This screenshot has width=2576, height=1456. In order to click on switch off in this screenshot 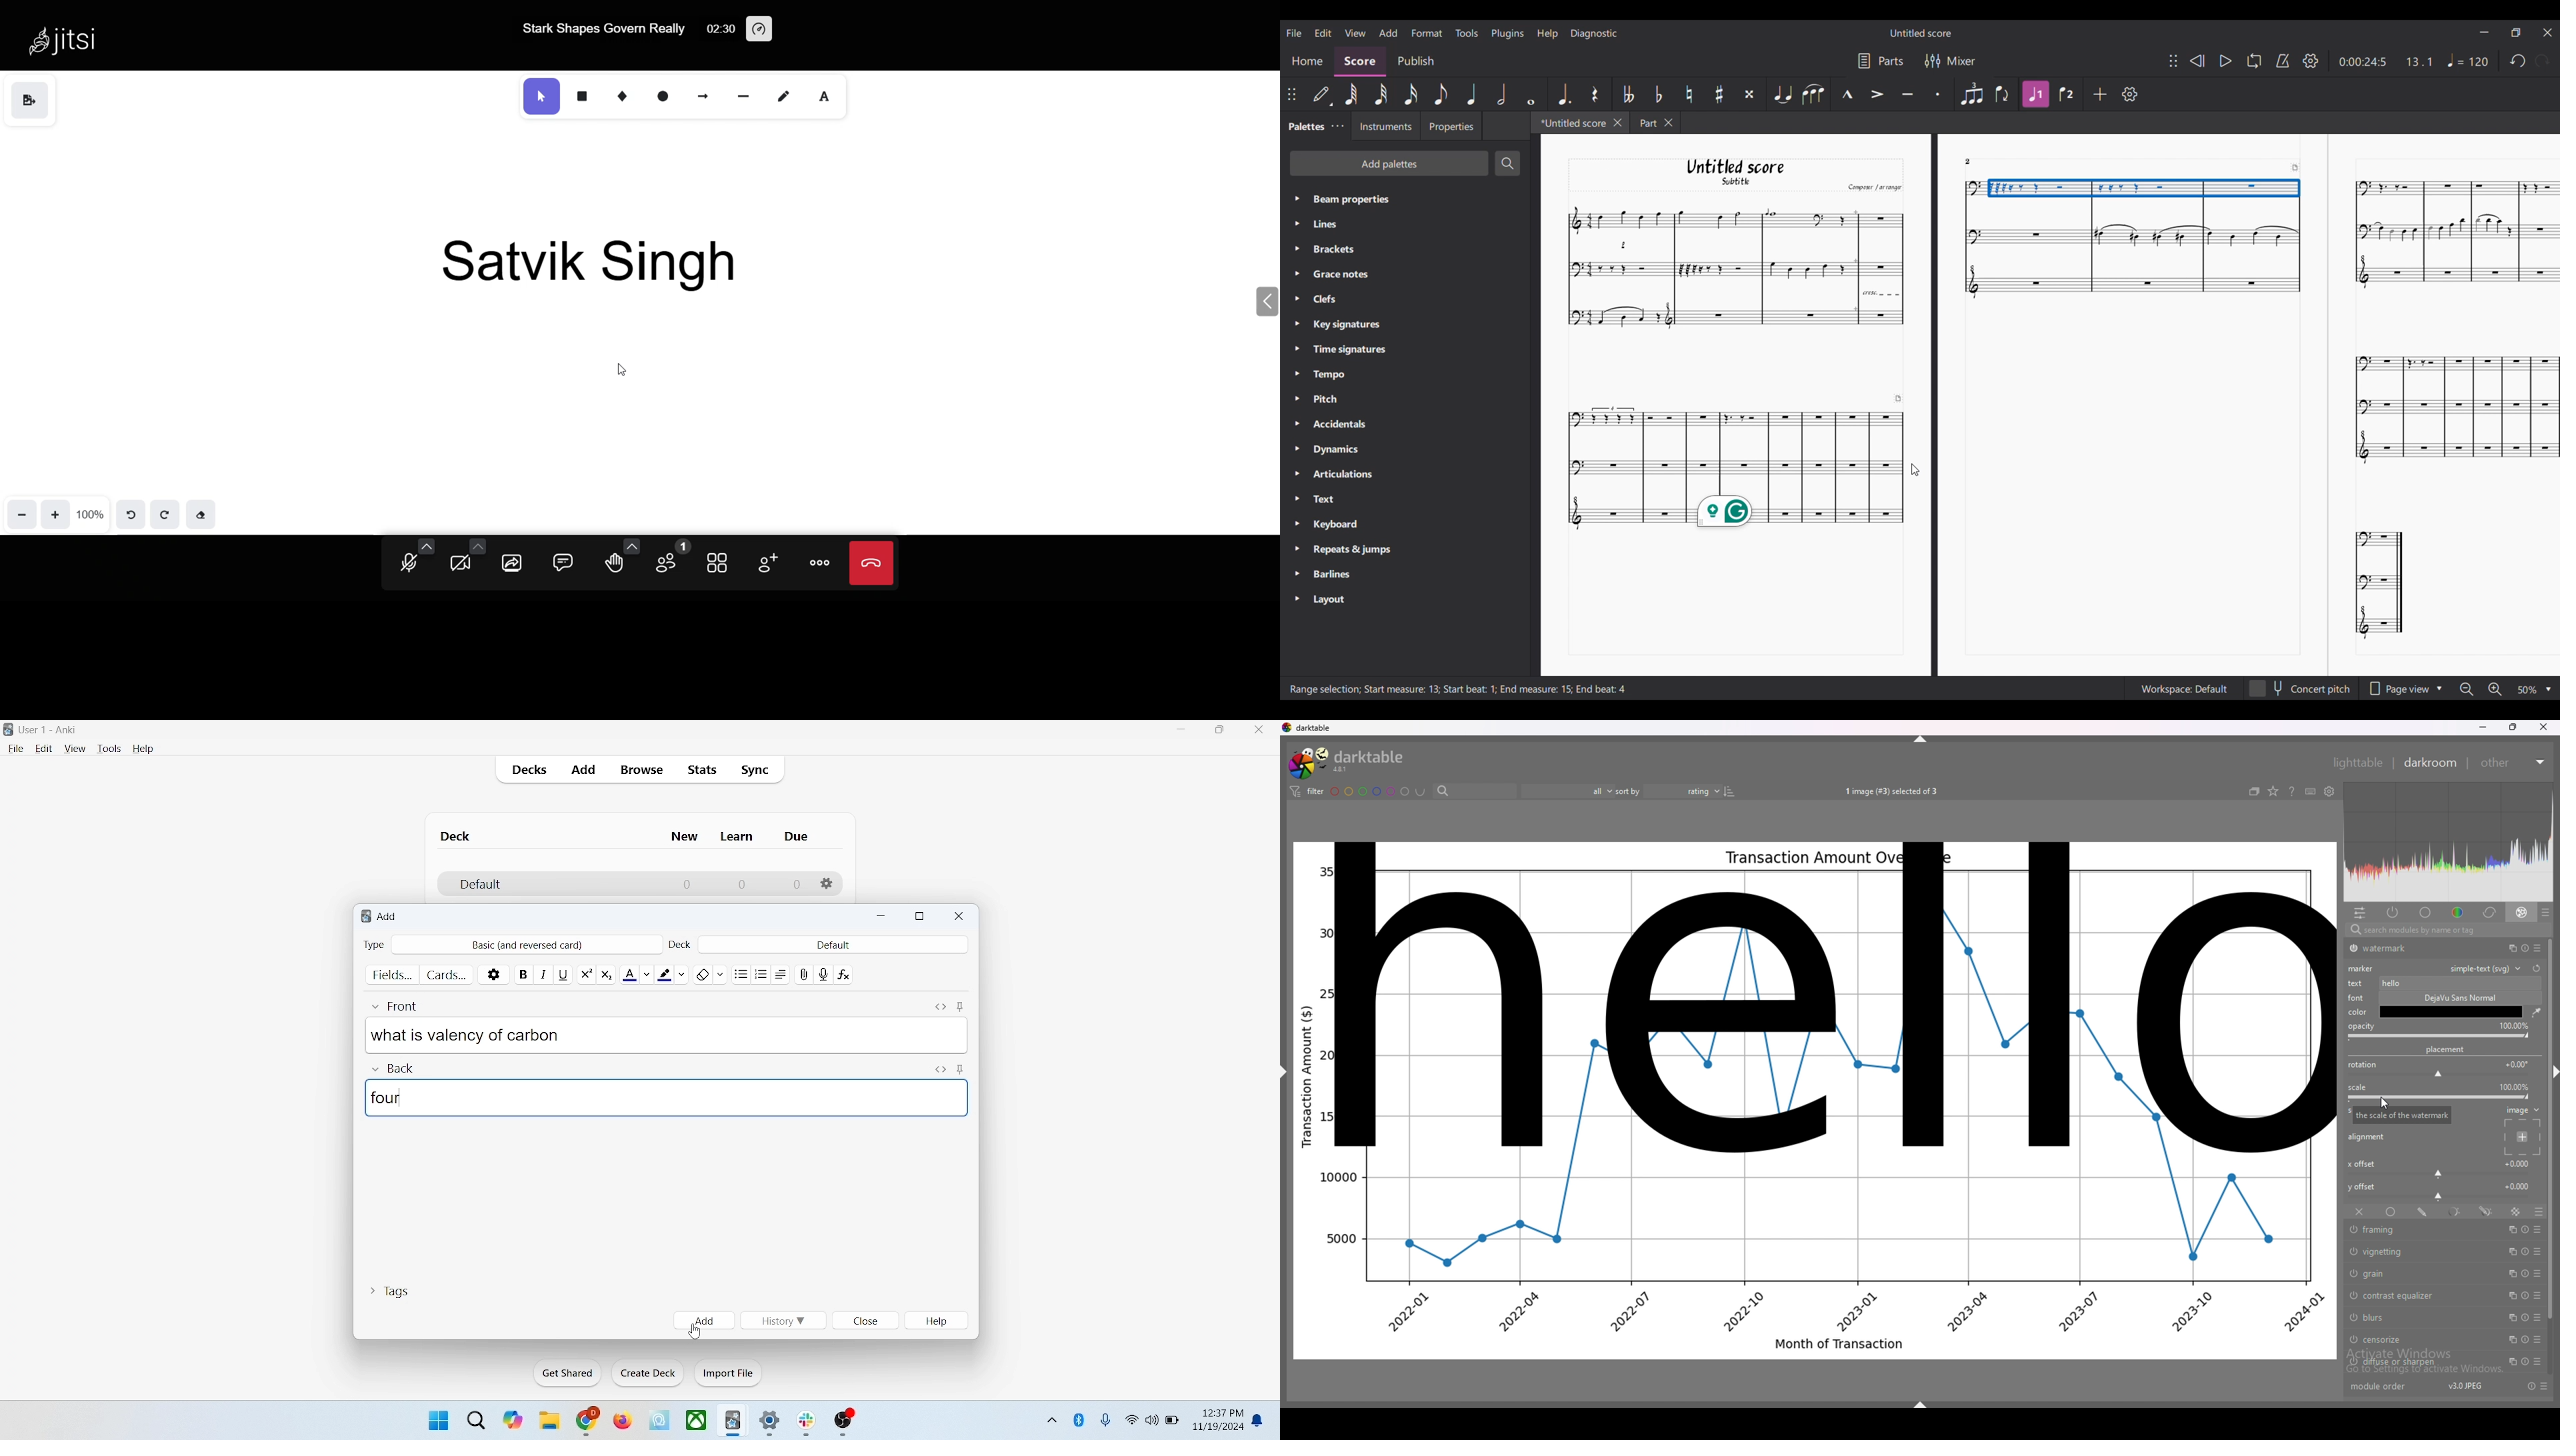, I will do `click(2351, 1273)`.